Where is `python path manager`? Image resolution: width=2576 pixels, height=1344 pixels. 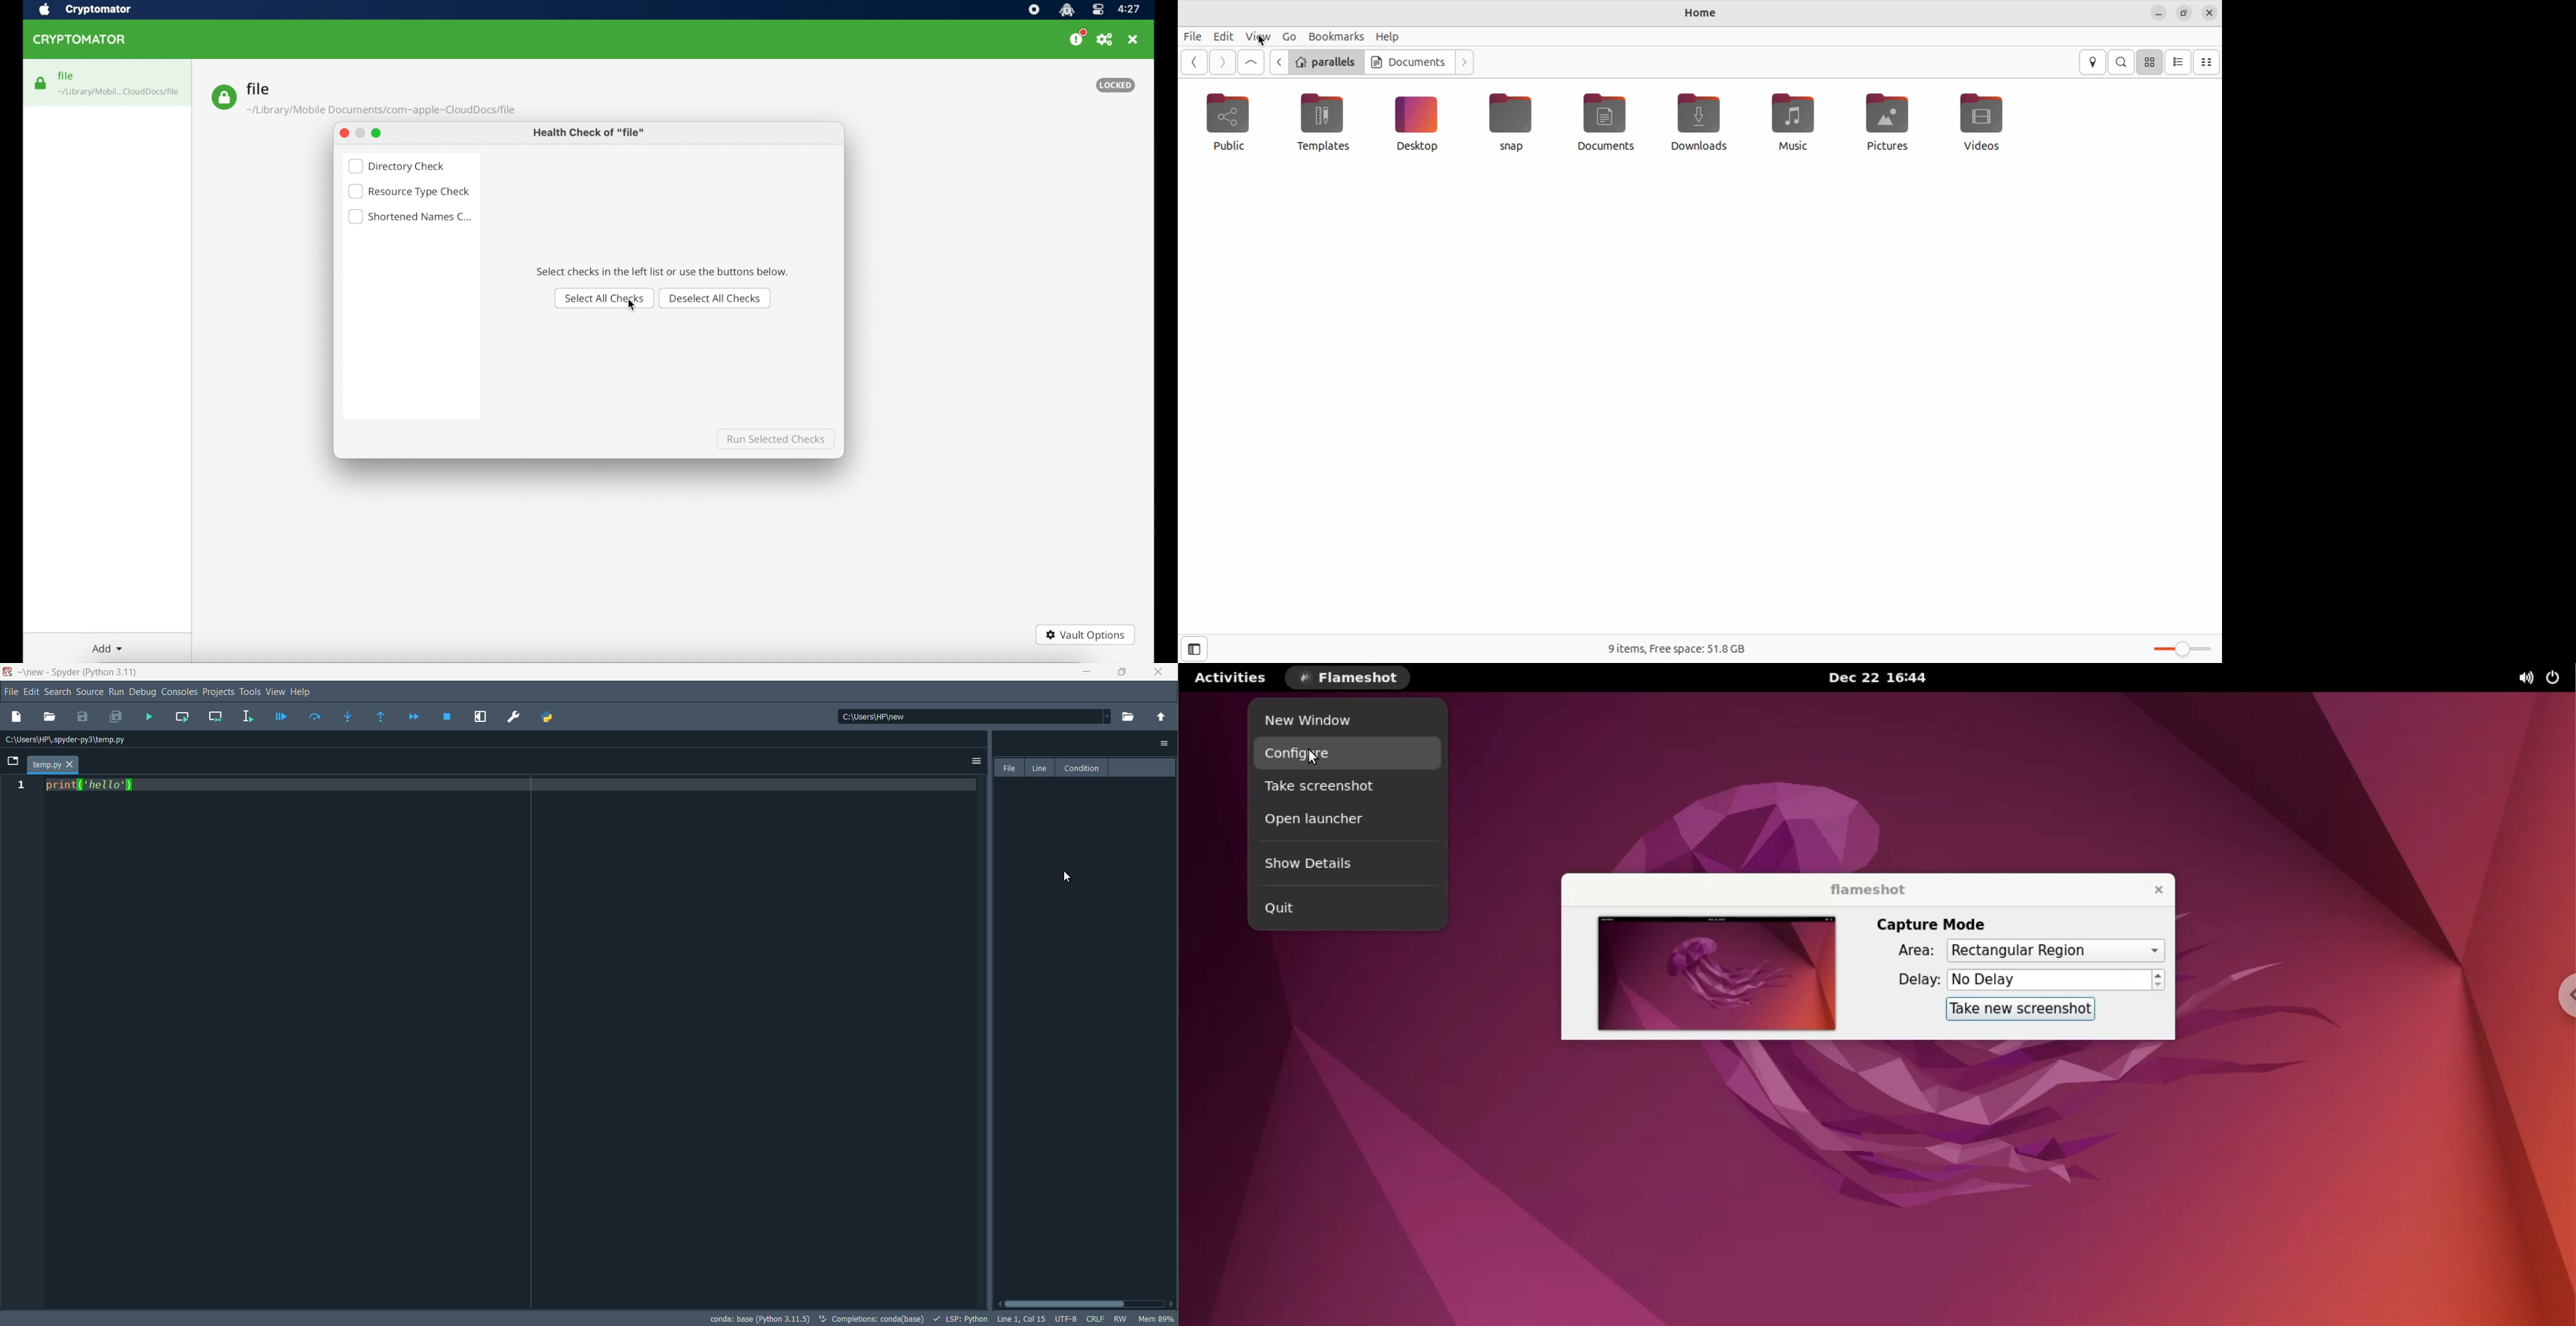 python path manager is located at coordinates (547, 717).